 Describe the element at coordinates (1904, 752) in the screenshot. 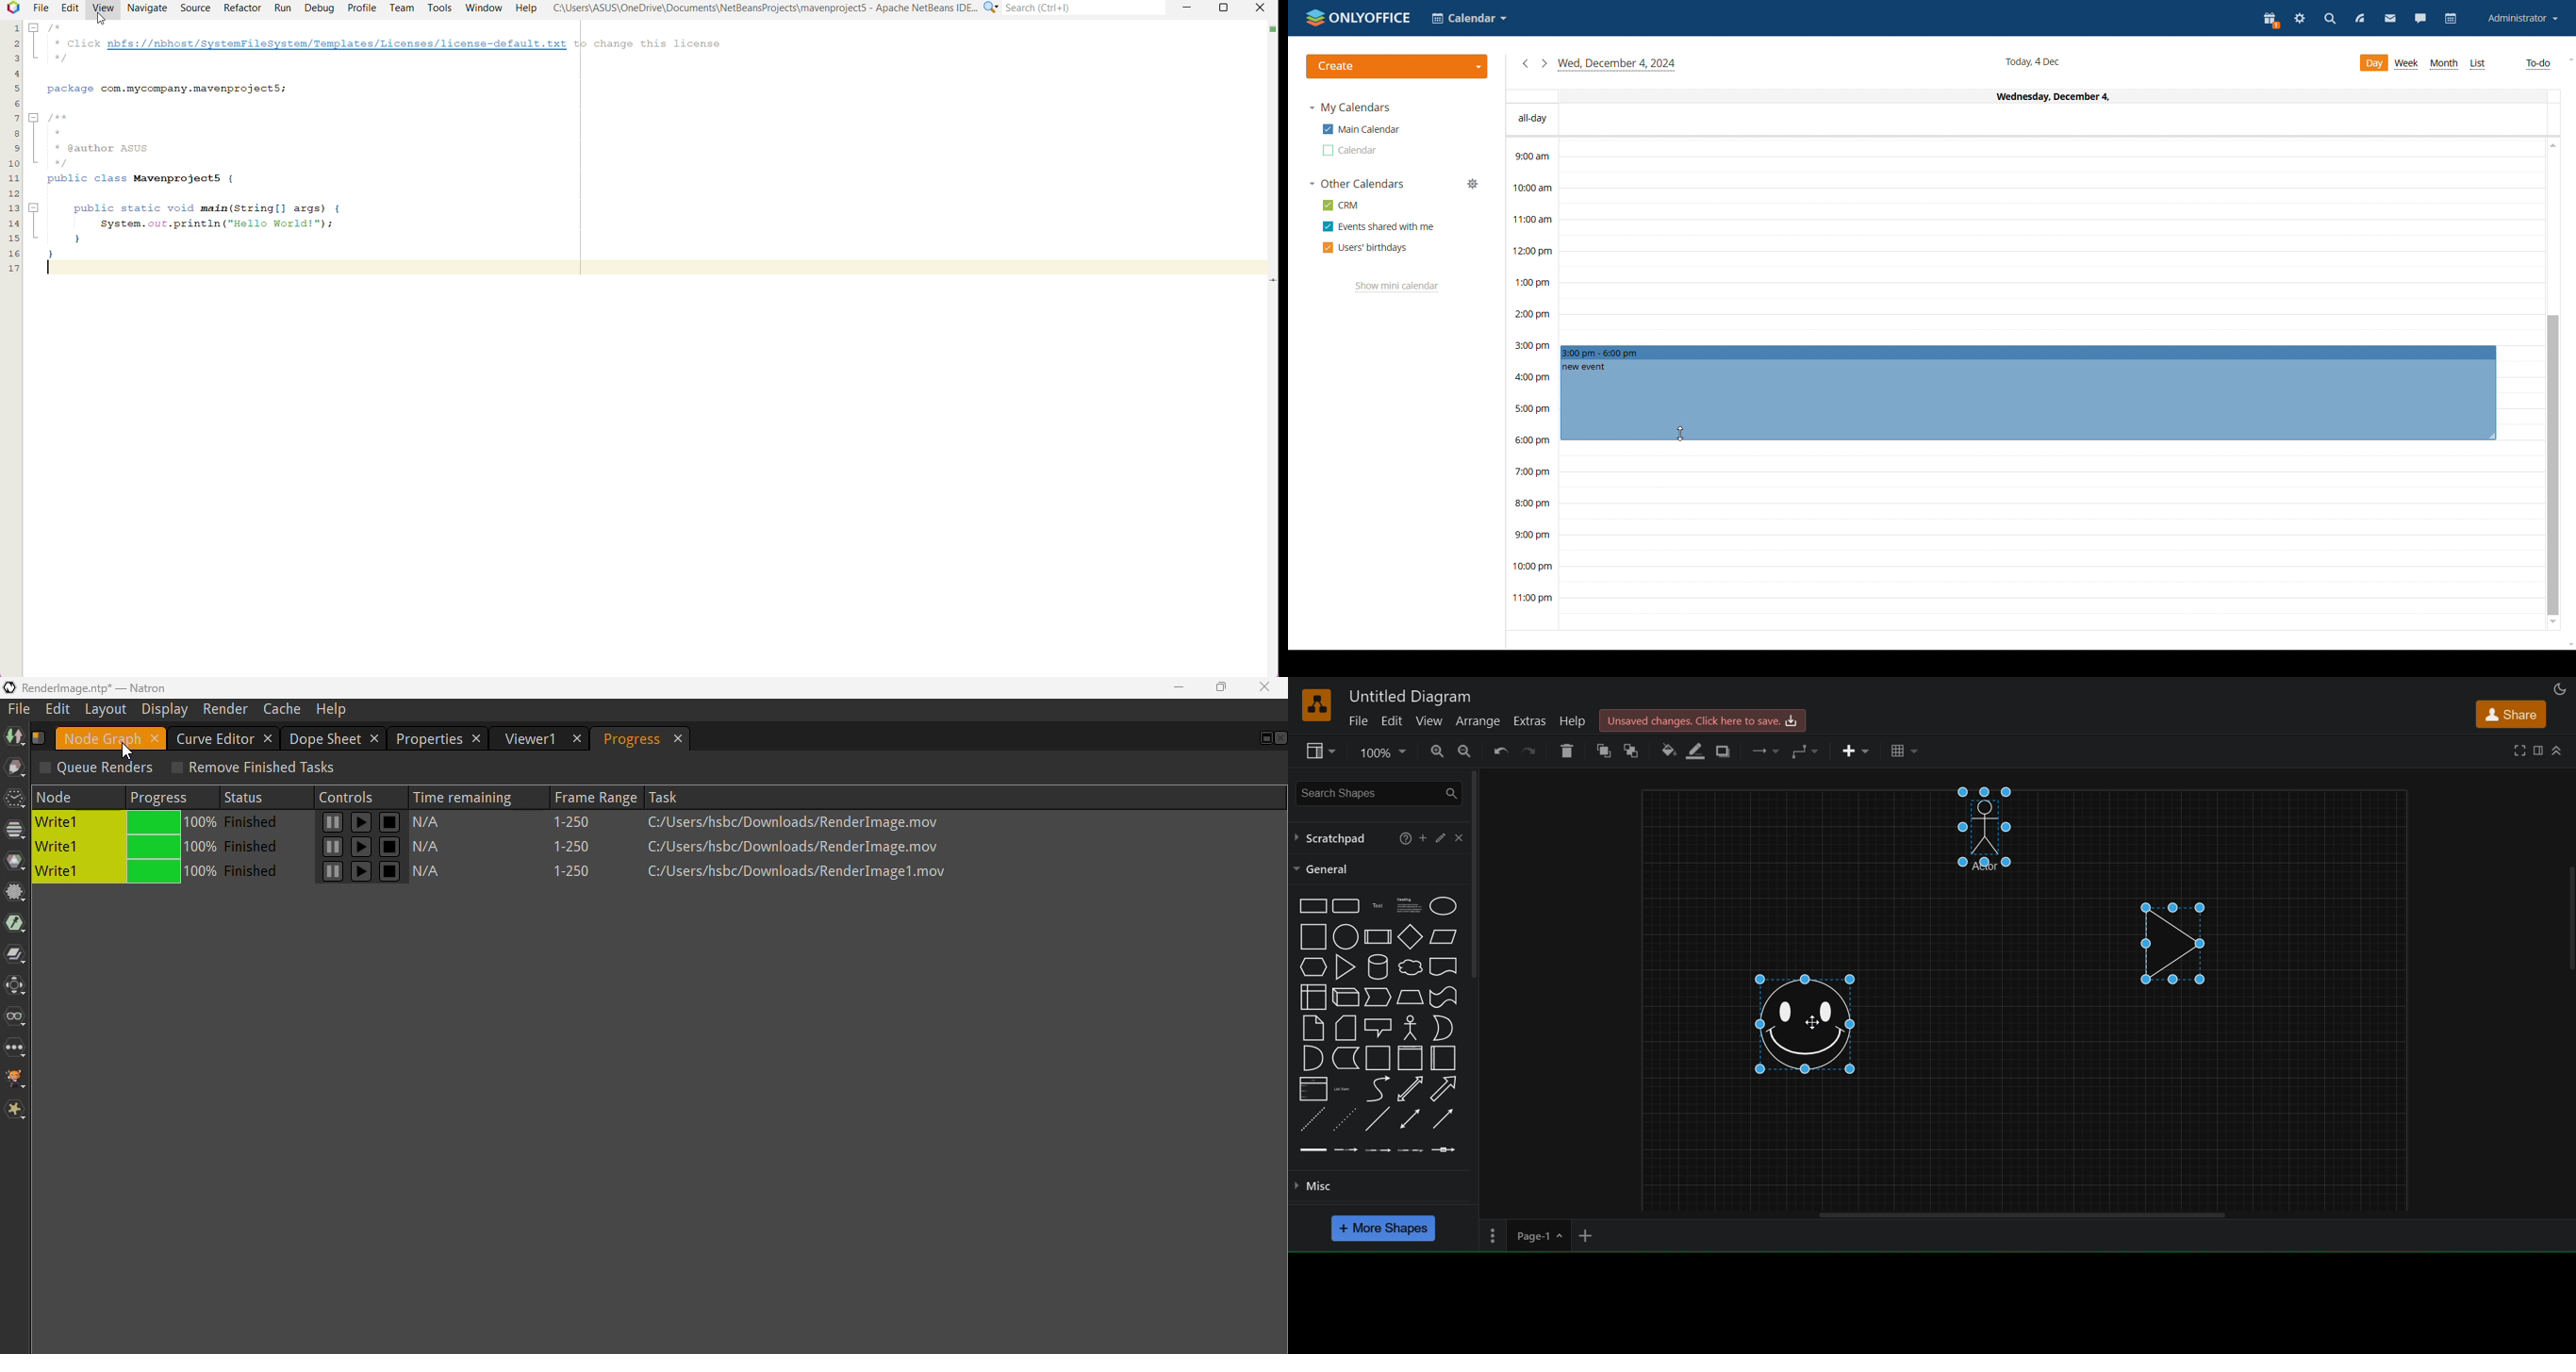

I see `table` at that location.